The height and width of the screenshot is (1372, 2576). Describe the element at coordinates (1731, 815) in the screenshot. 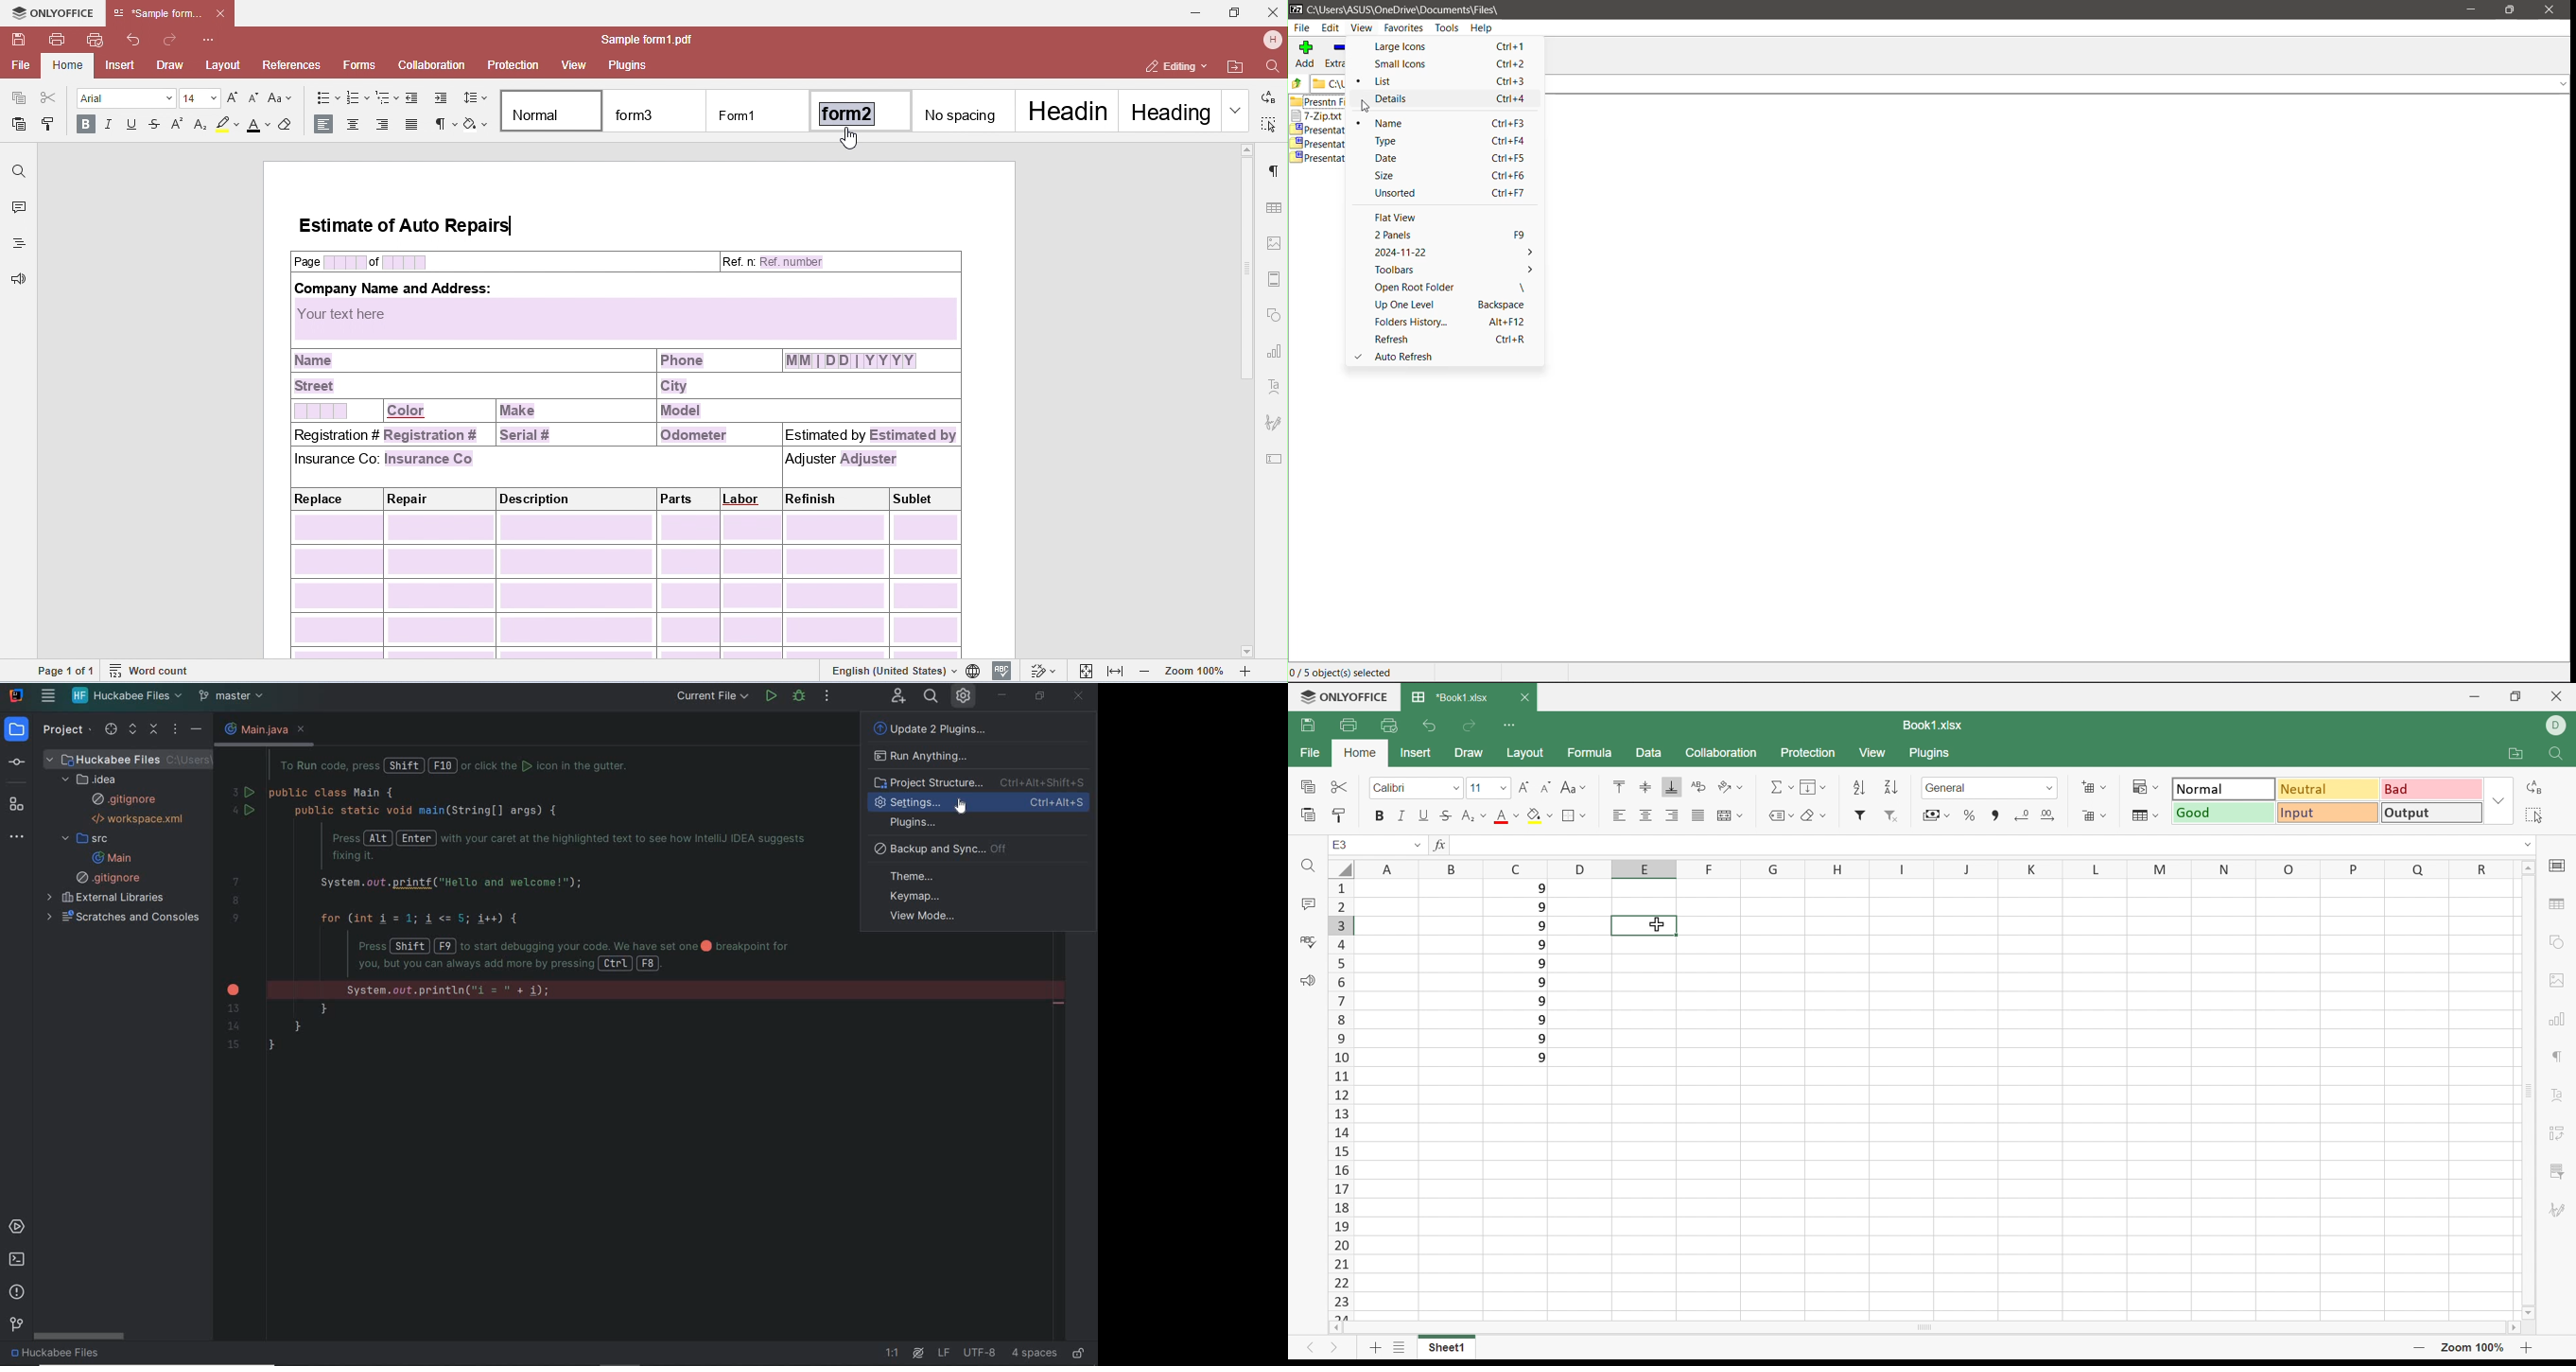

I see `Merge and center` at that location.